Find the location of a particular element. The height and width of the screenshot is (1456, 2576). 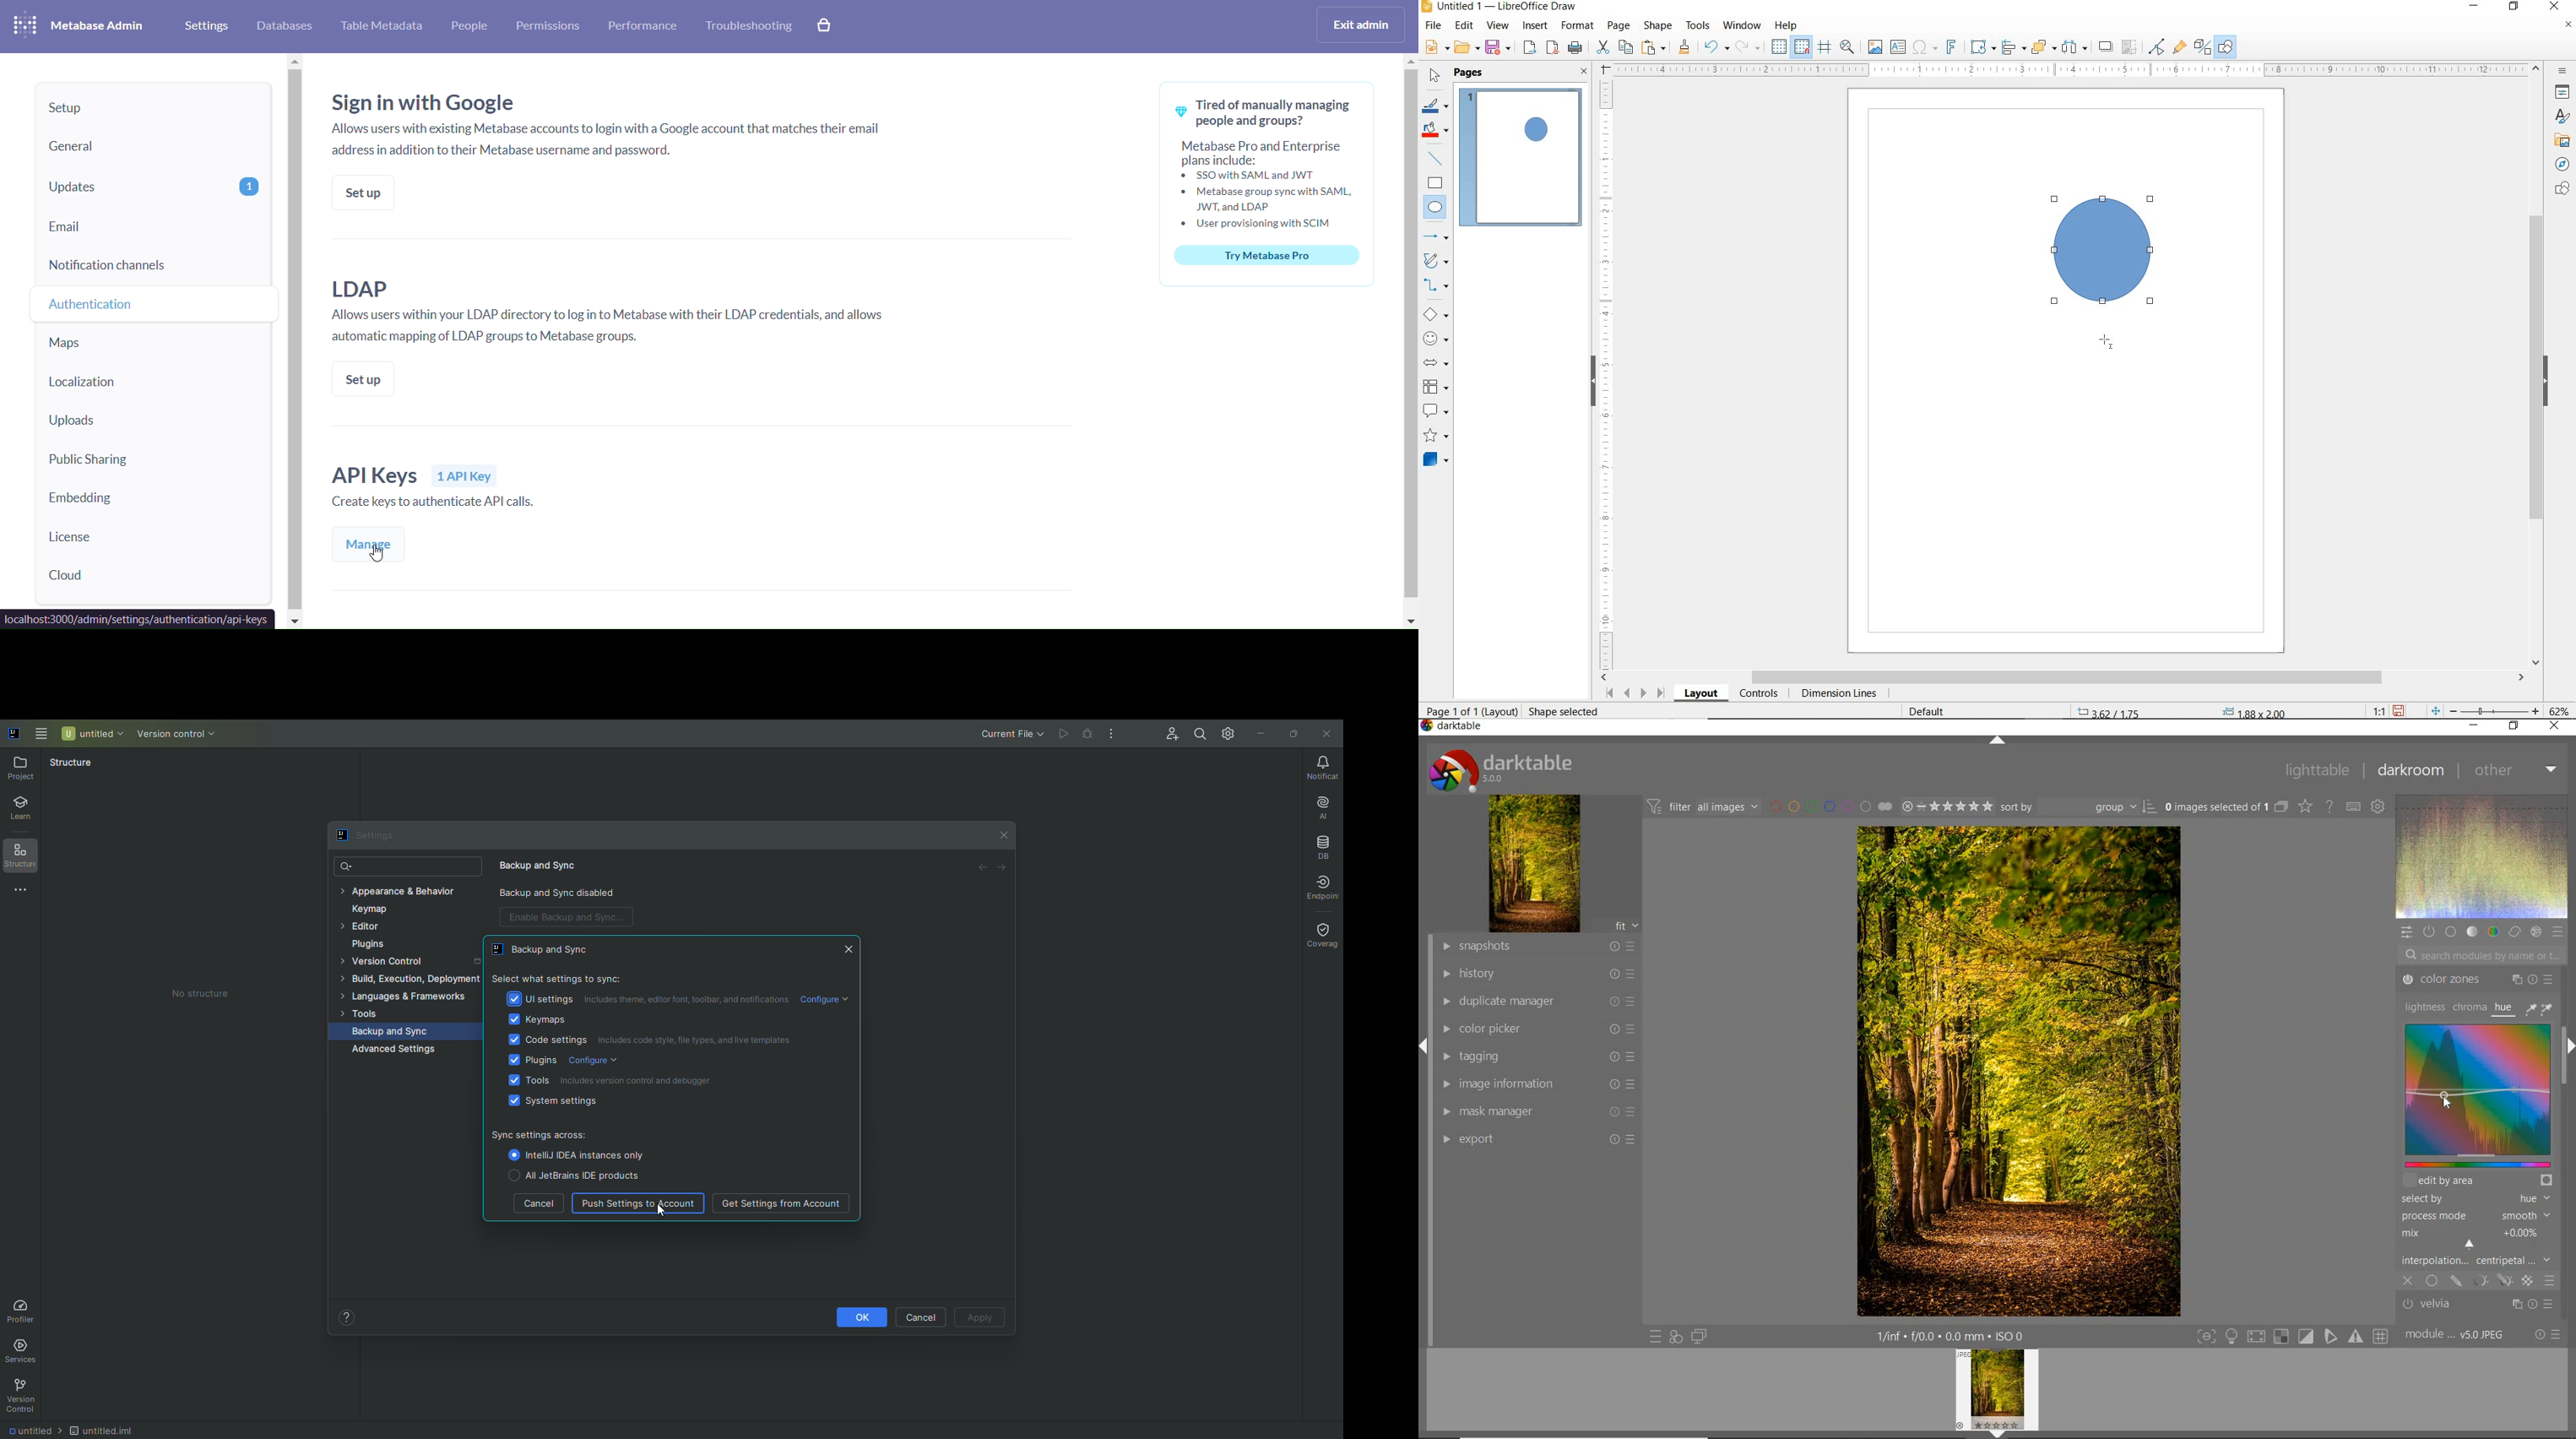

ZOOM & PAN is located at coordinates (1847, 46).